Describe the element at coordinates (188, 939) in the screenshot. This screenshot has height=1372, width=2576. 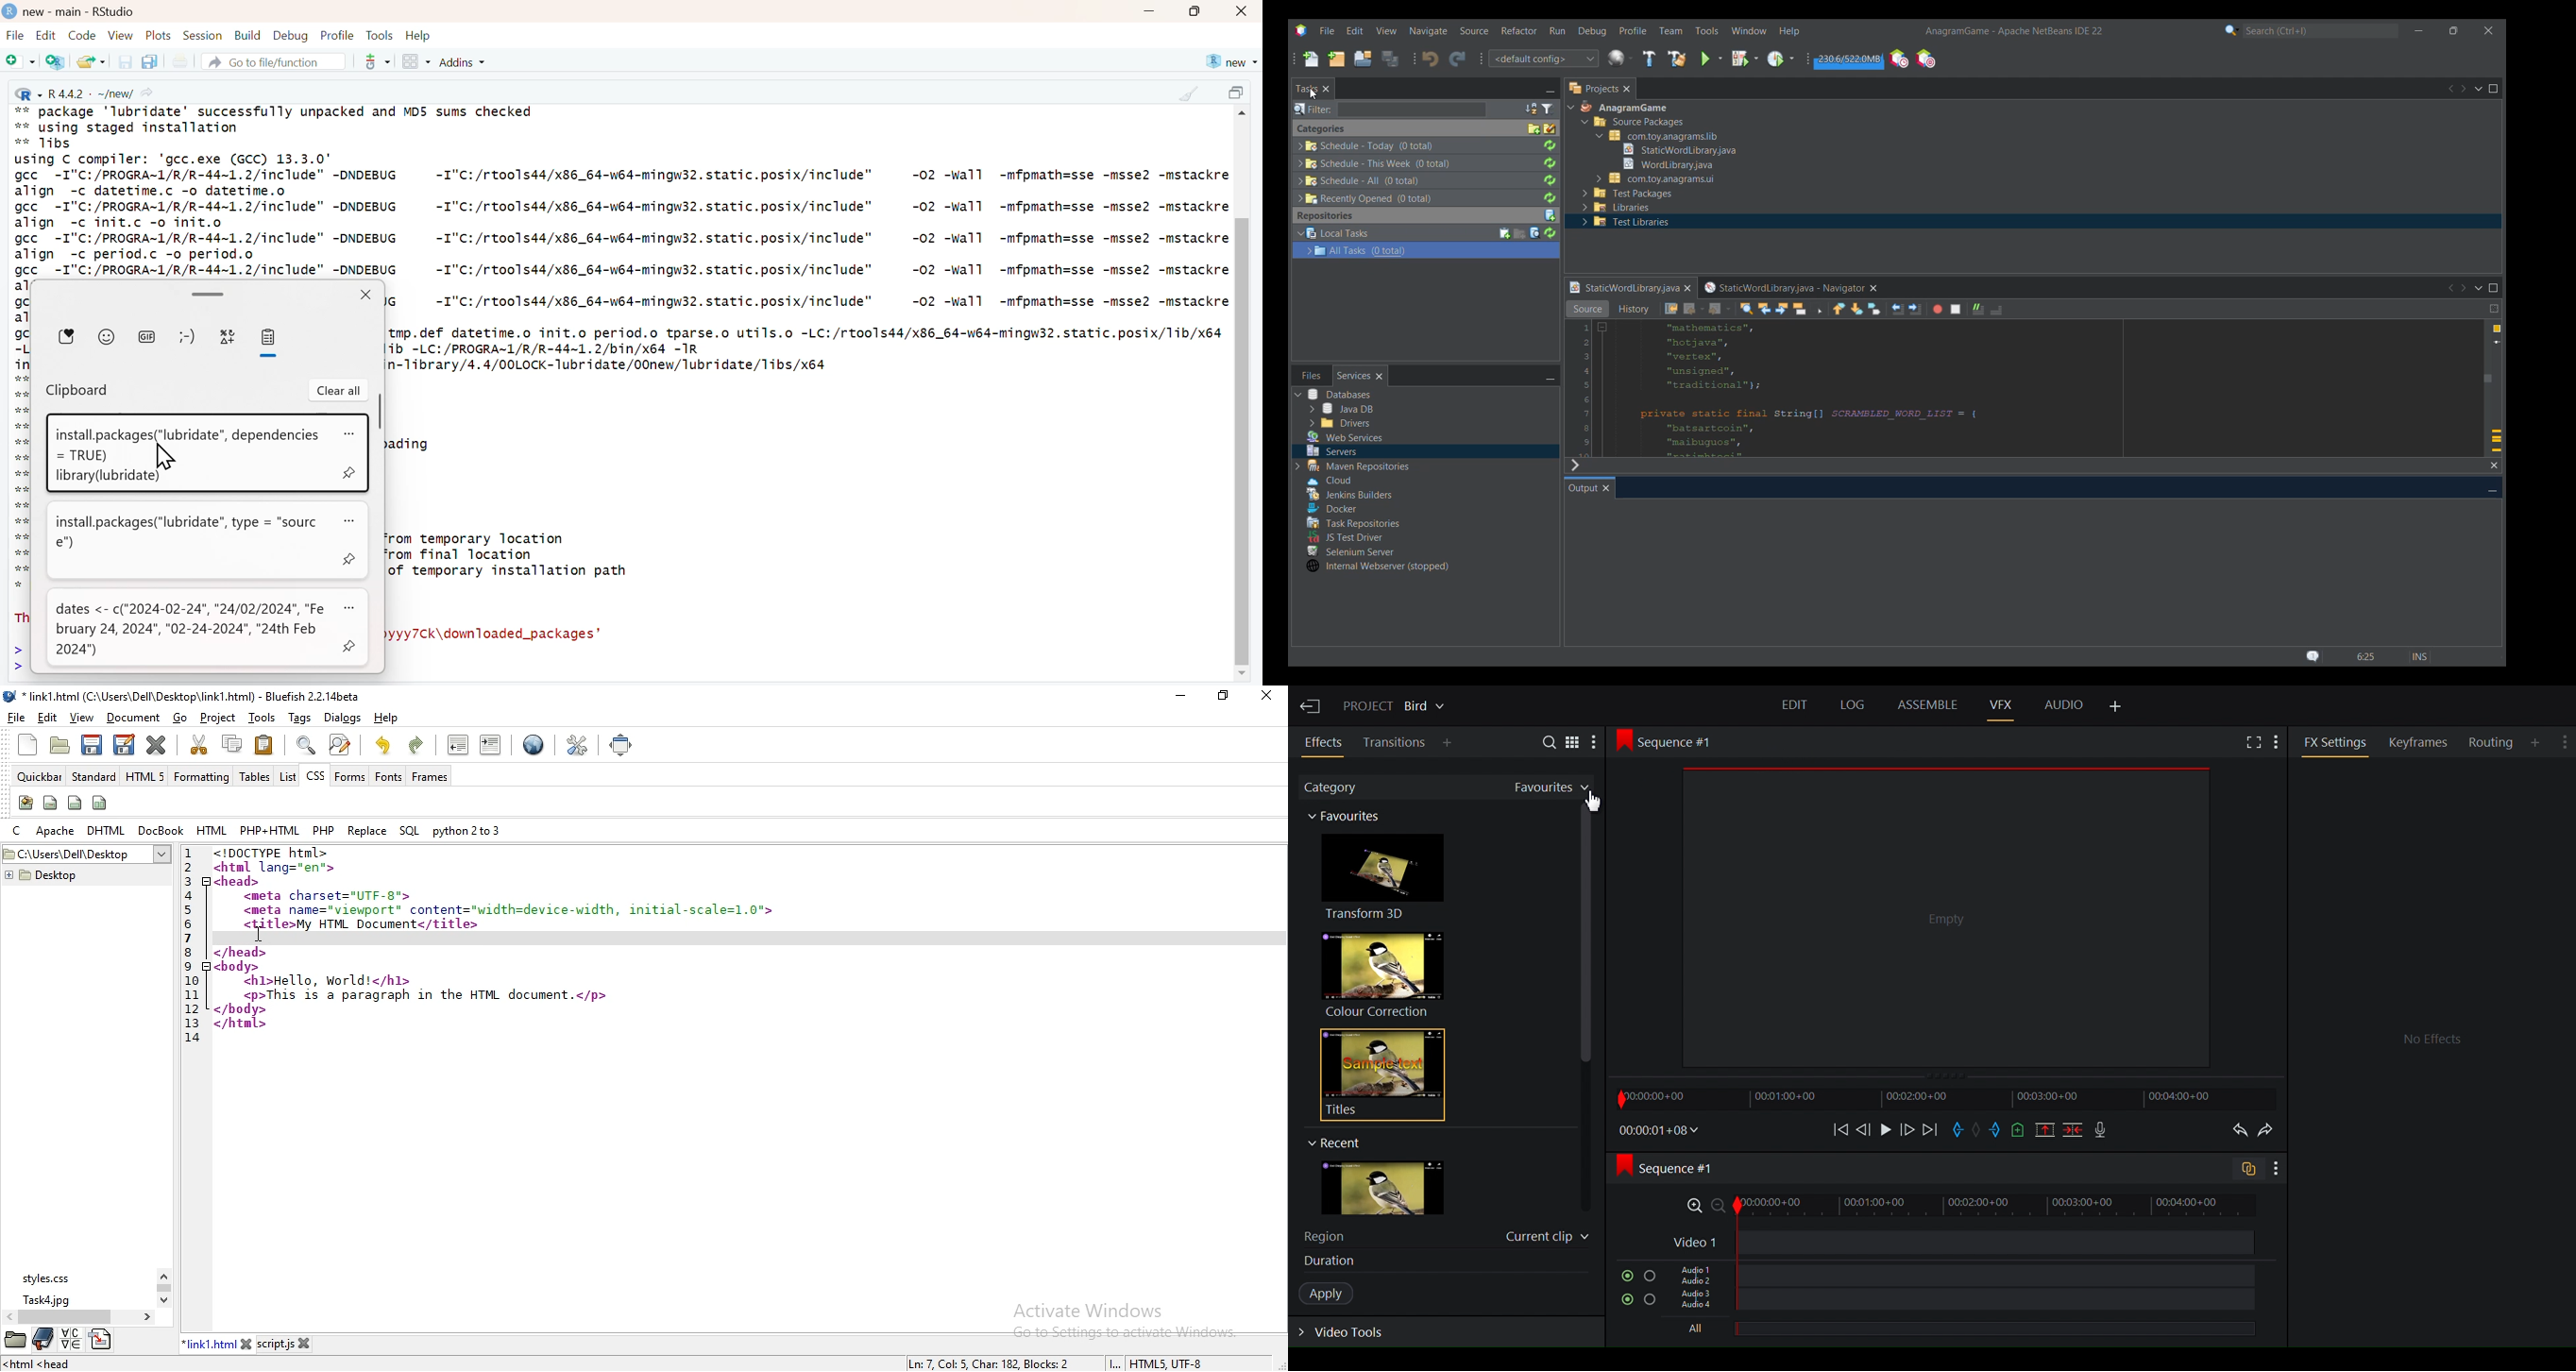
I see `7` at that location.